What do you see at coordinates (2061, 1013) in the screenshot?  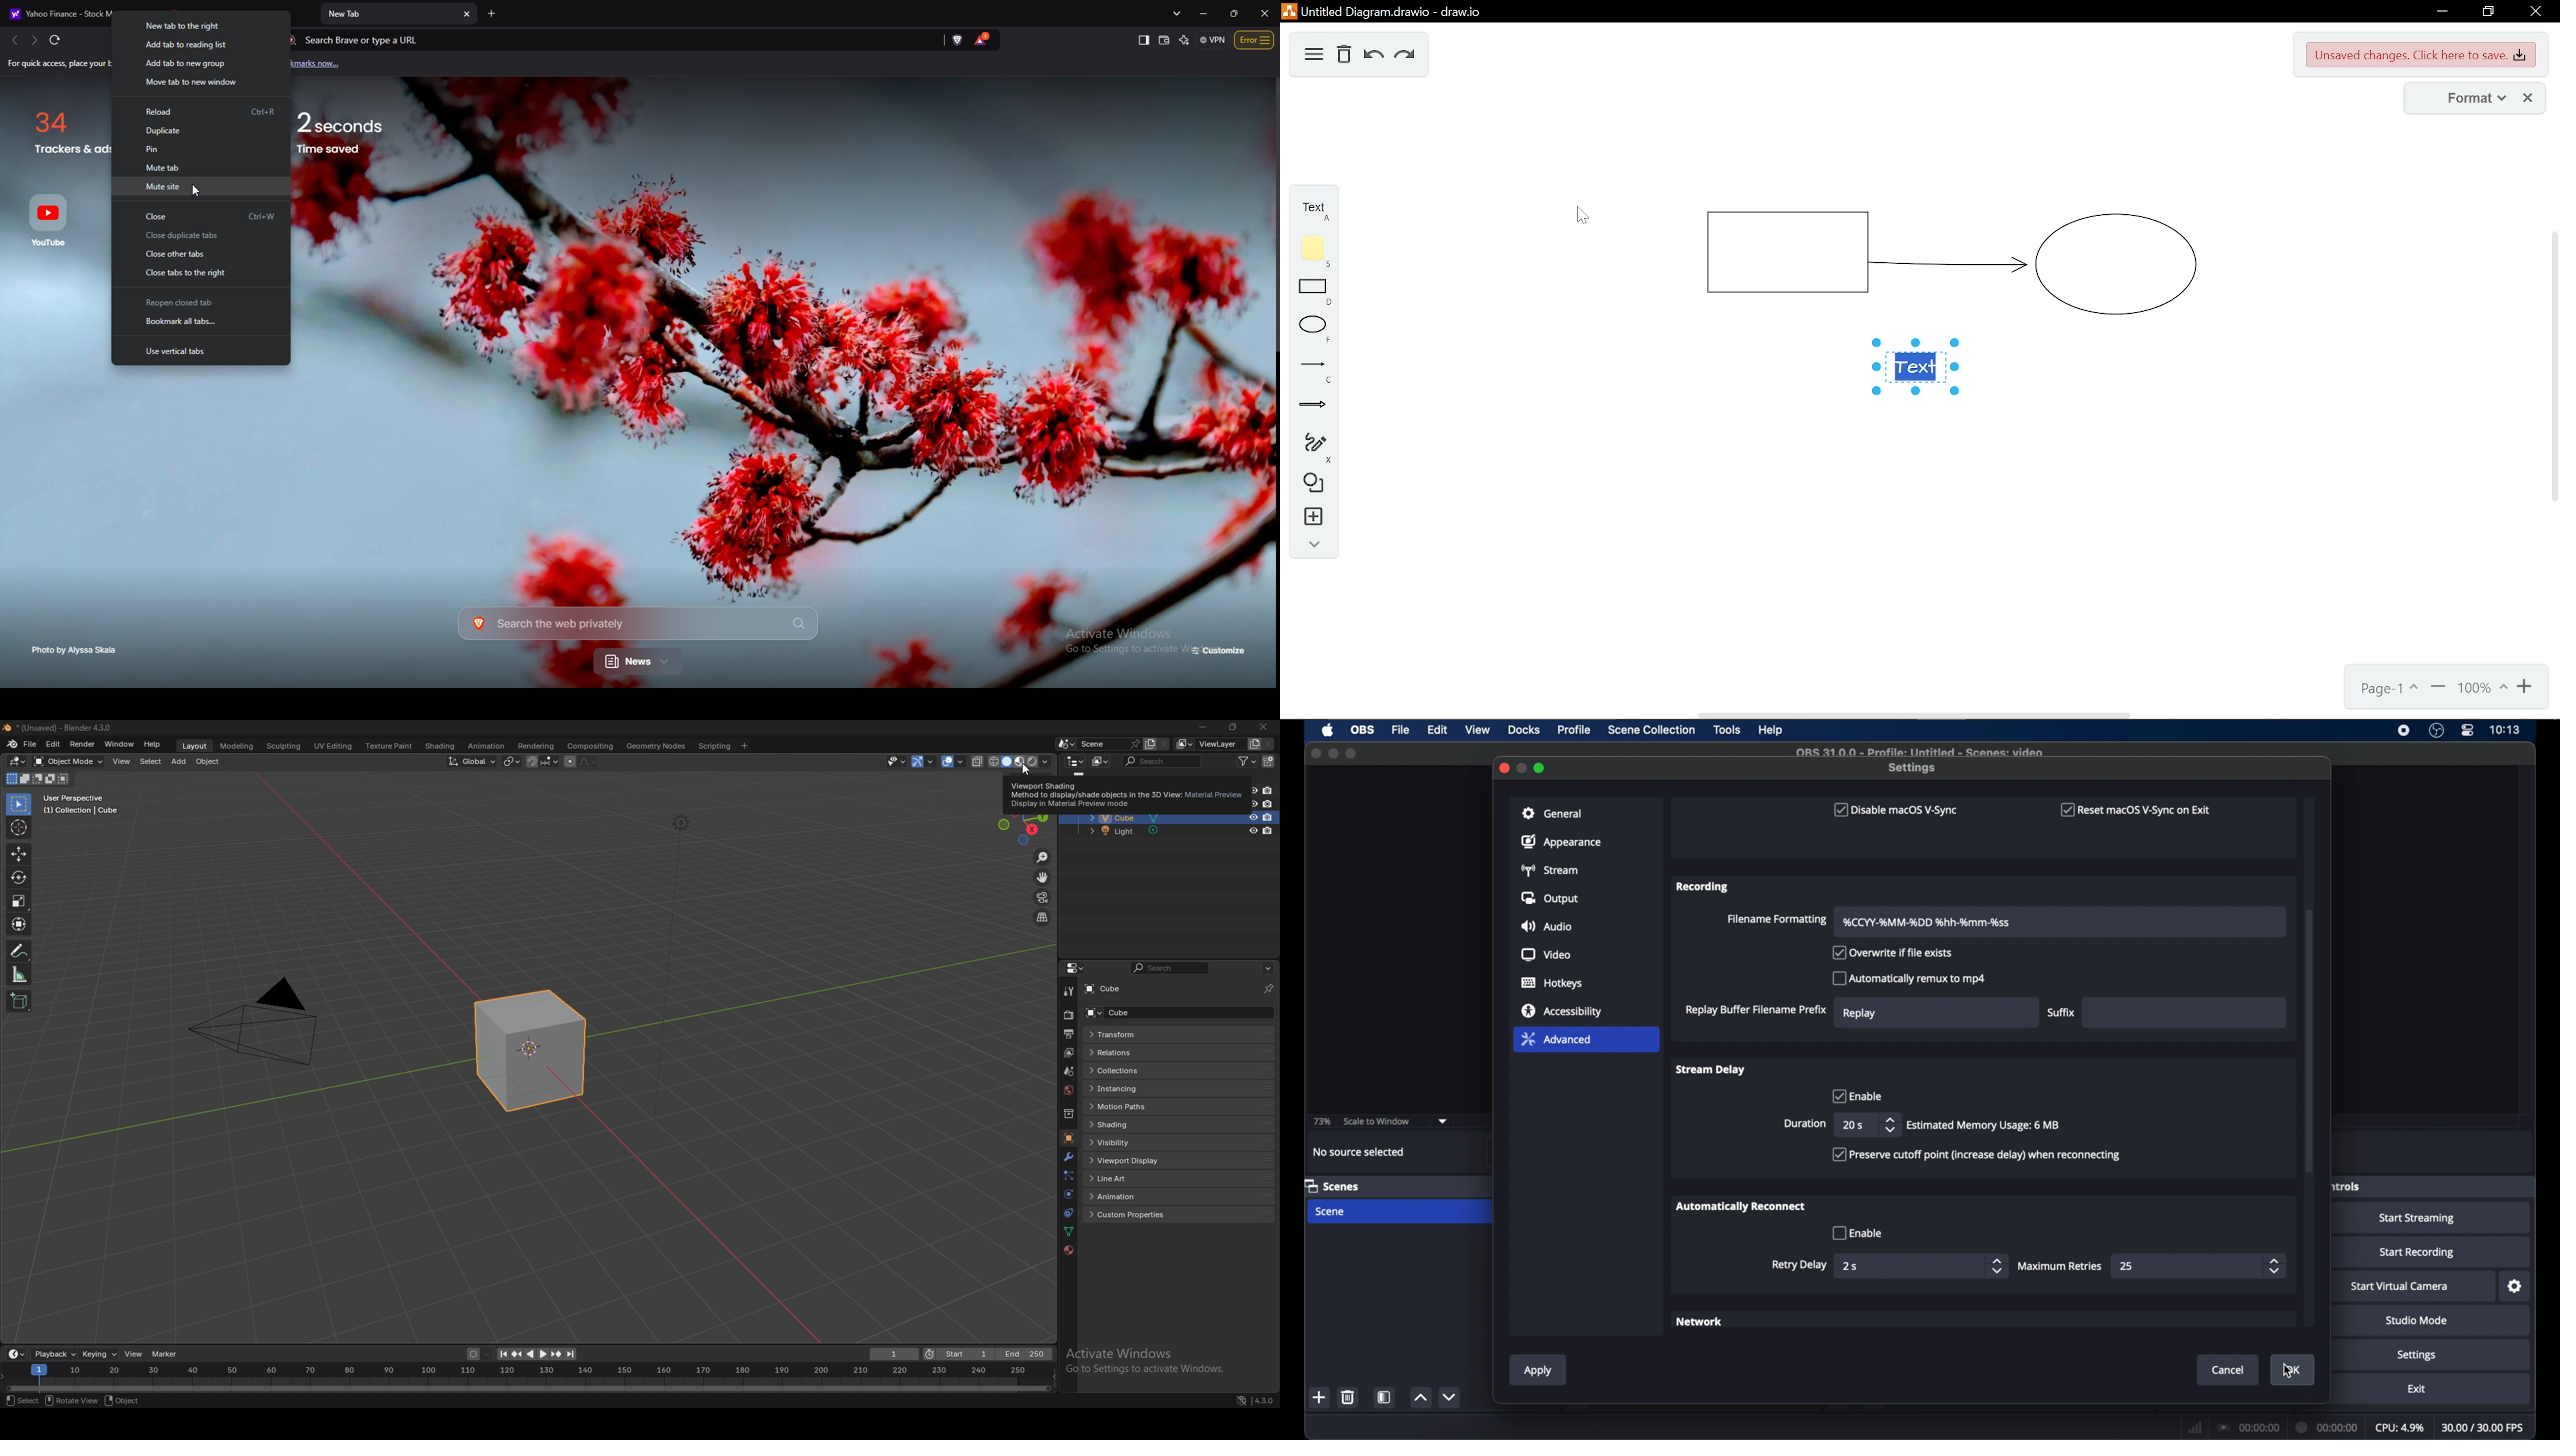 I see `suffix` at bounding box center [2061, 1013].